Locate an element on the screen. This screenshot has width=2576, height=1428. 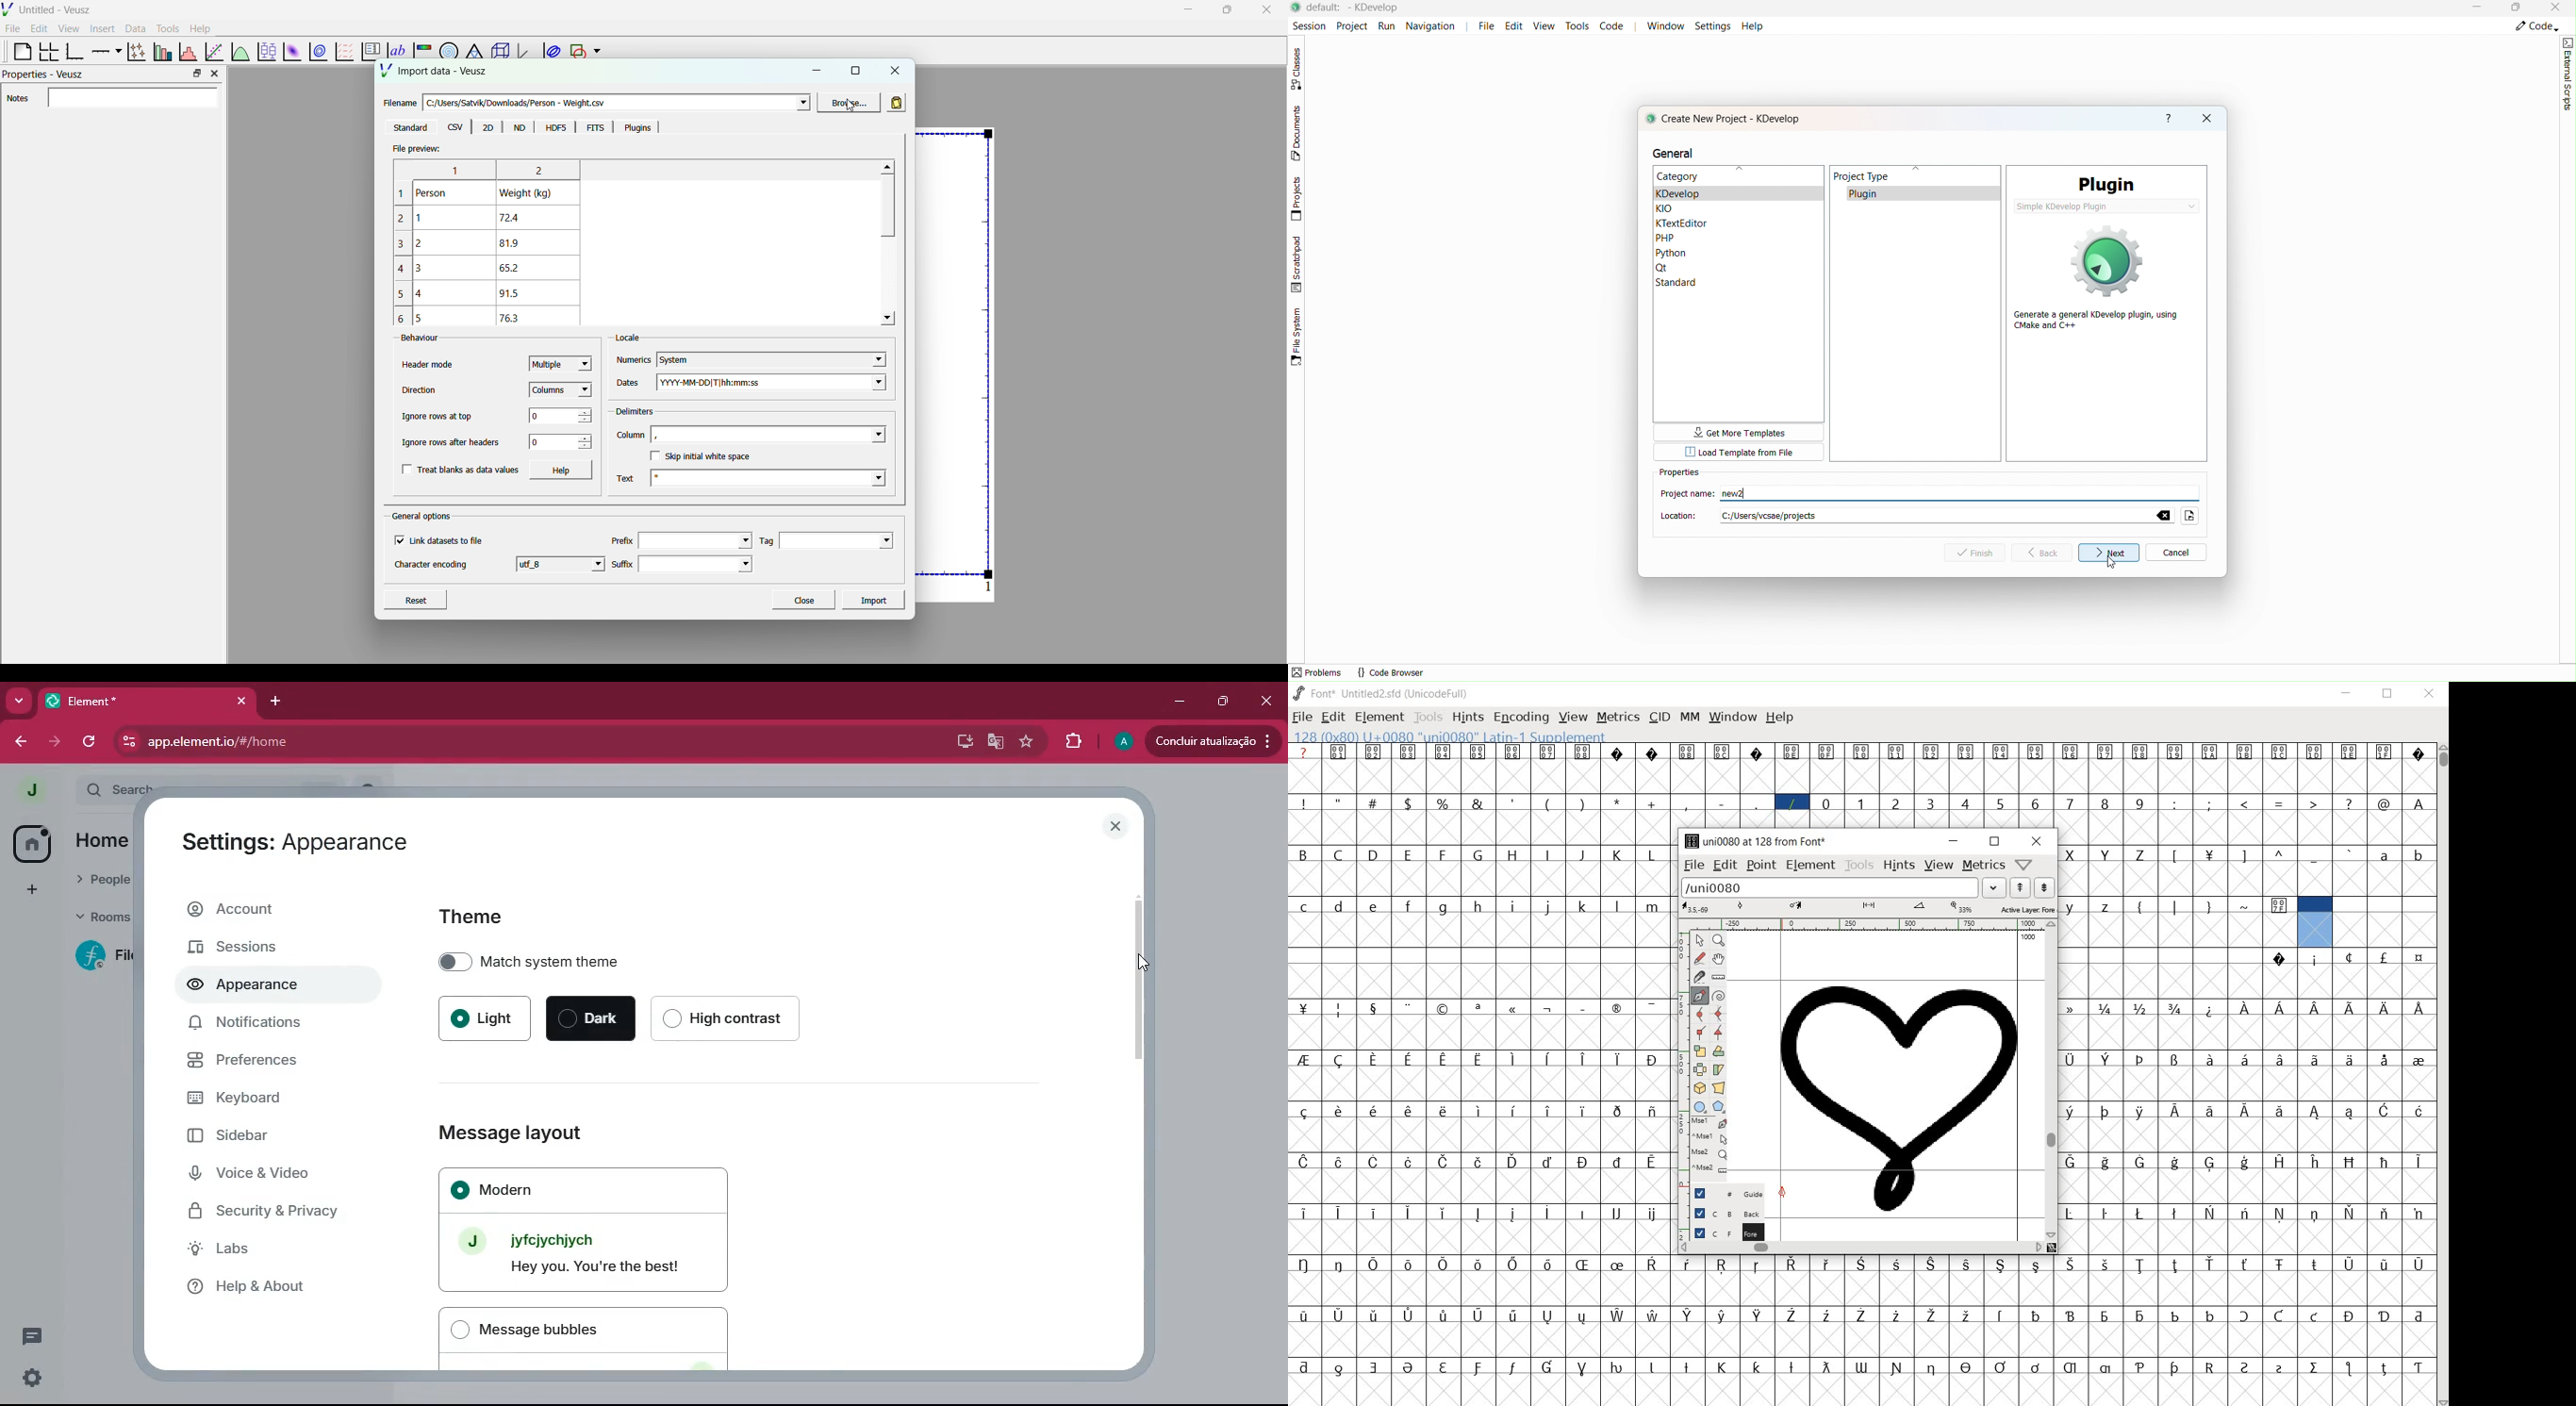
glyph is located at coordinates (2105, 803).